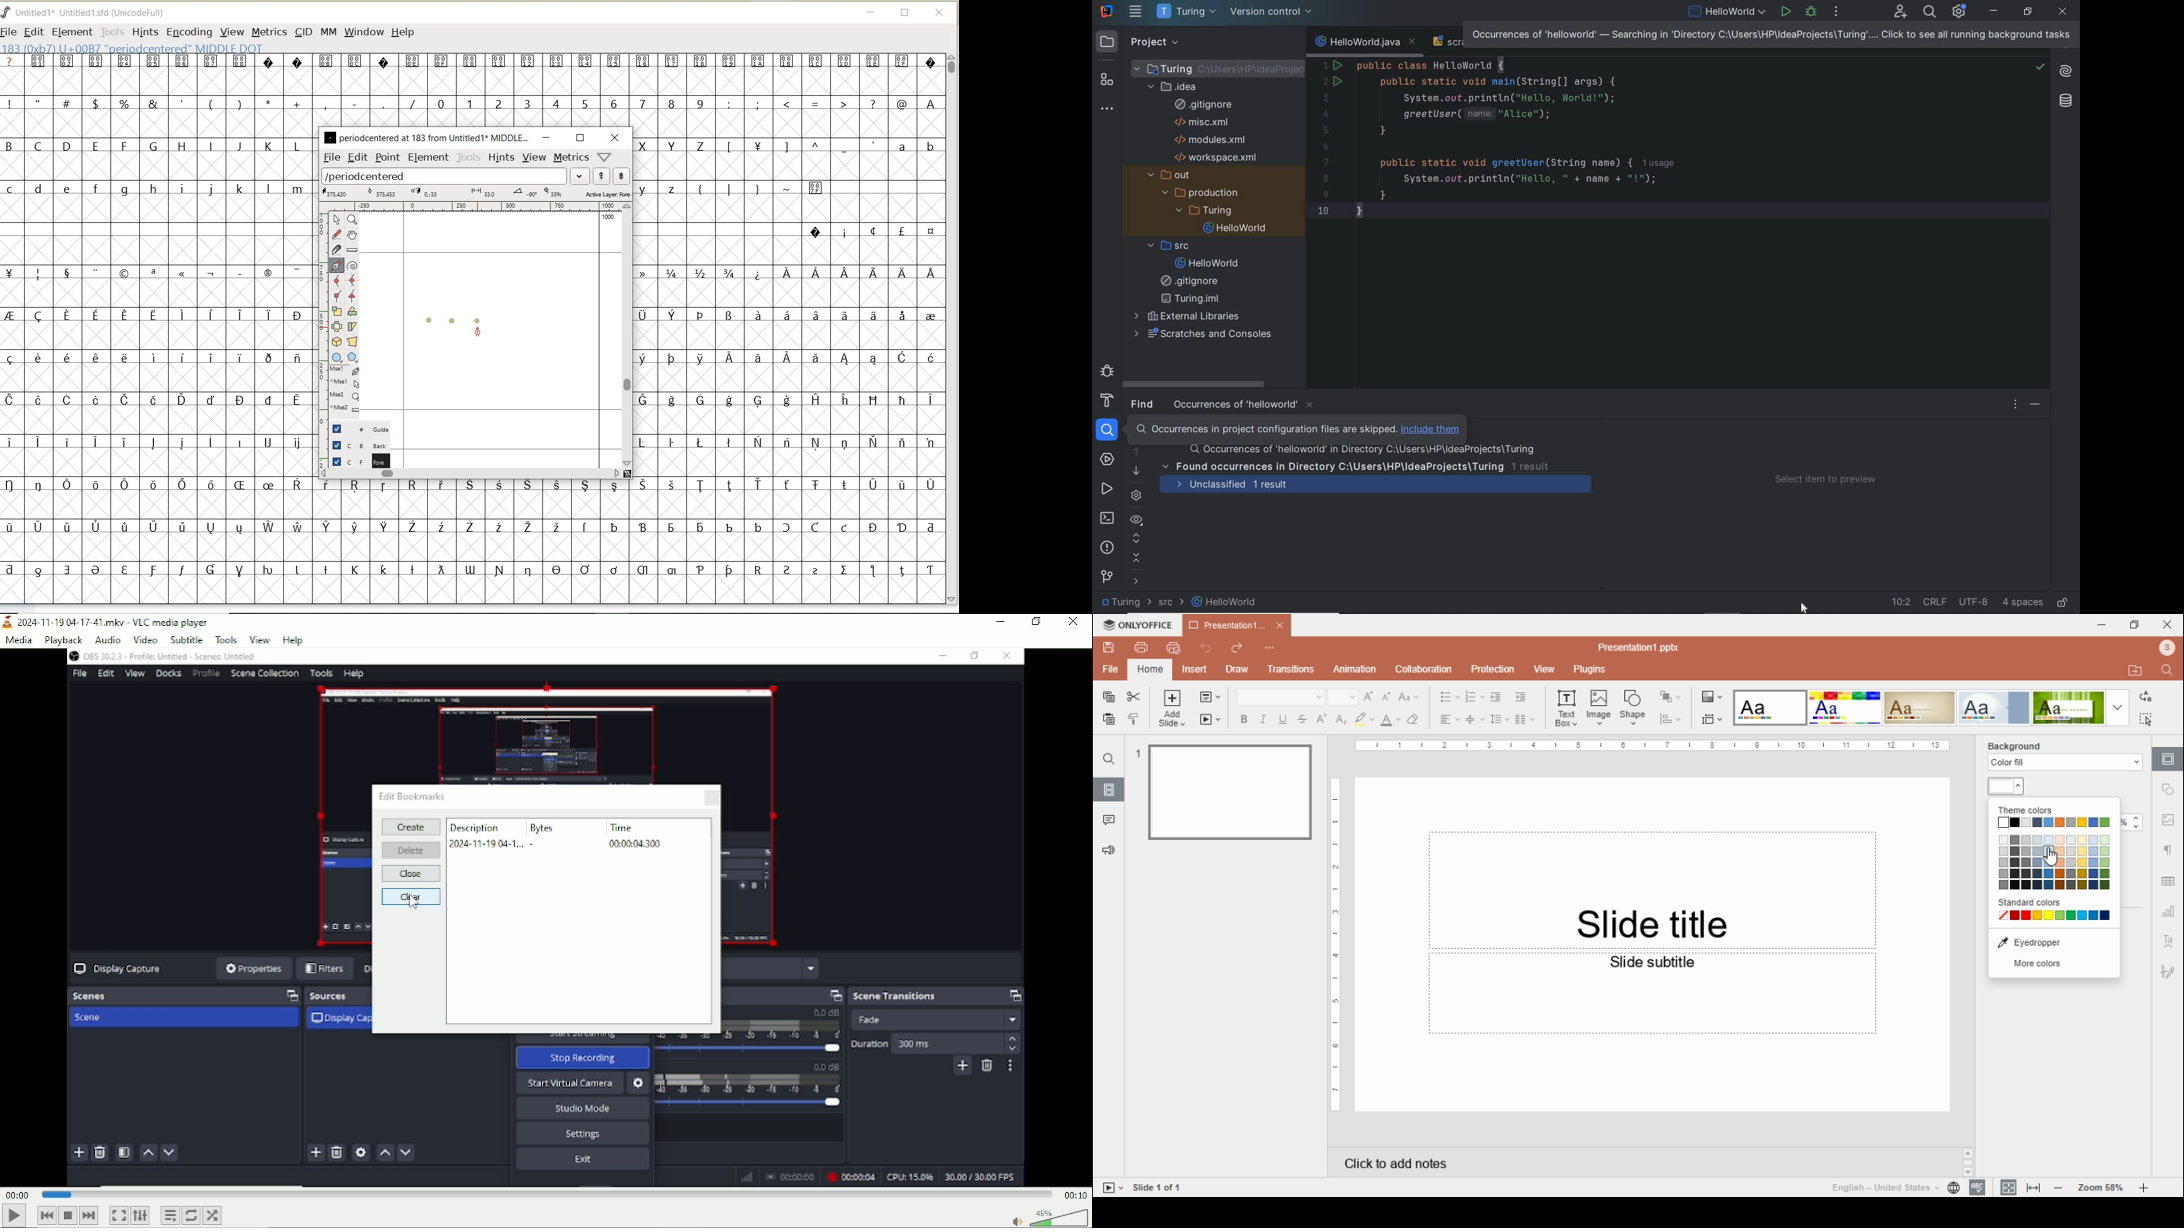 This screenshot has width=2184, height=1232. I want to click on dot, so click(429, 319).